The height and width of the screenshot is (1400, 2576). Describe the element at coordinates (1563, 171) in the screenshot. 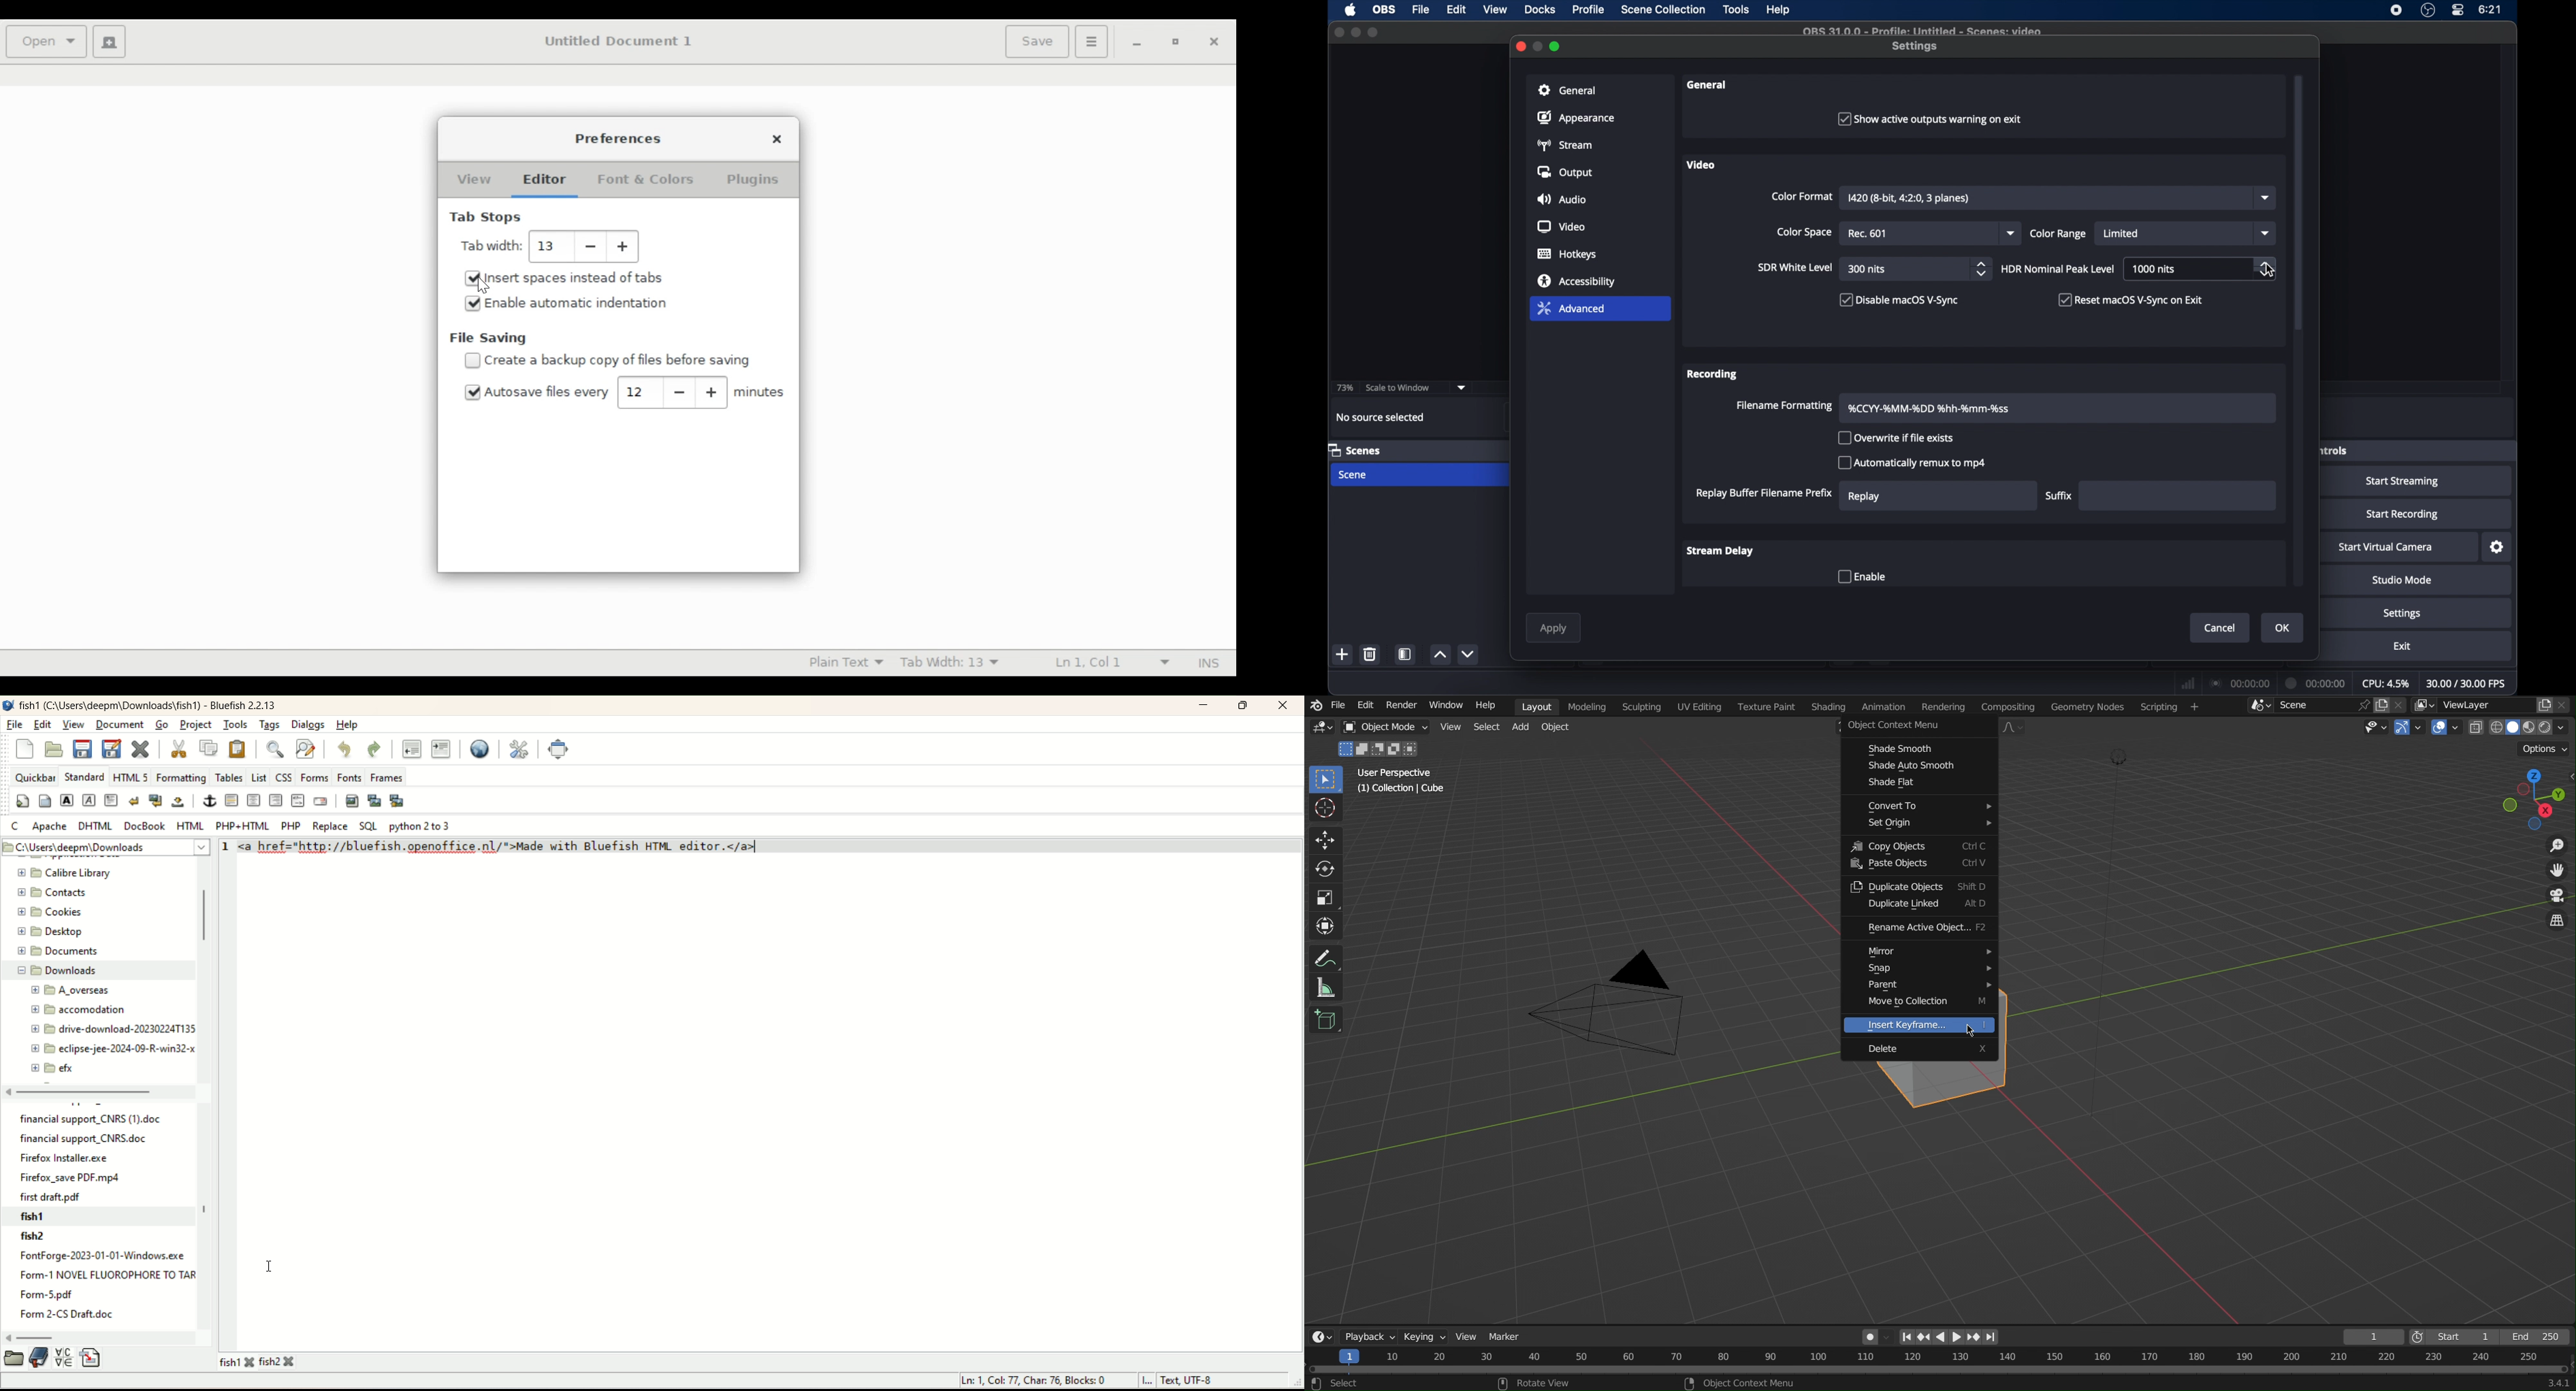

I see `output` at that location.